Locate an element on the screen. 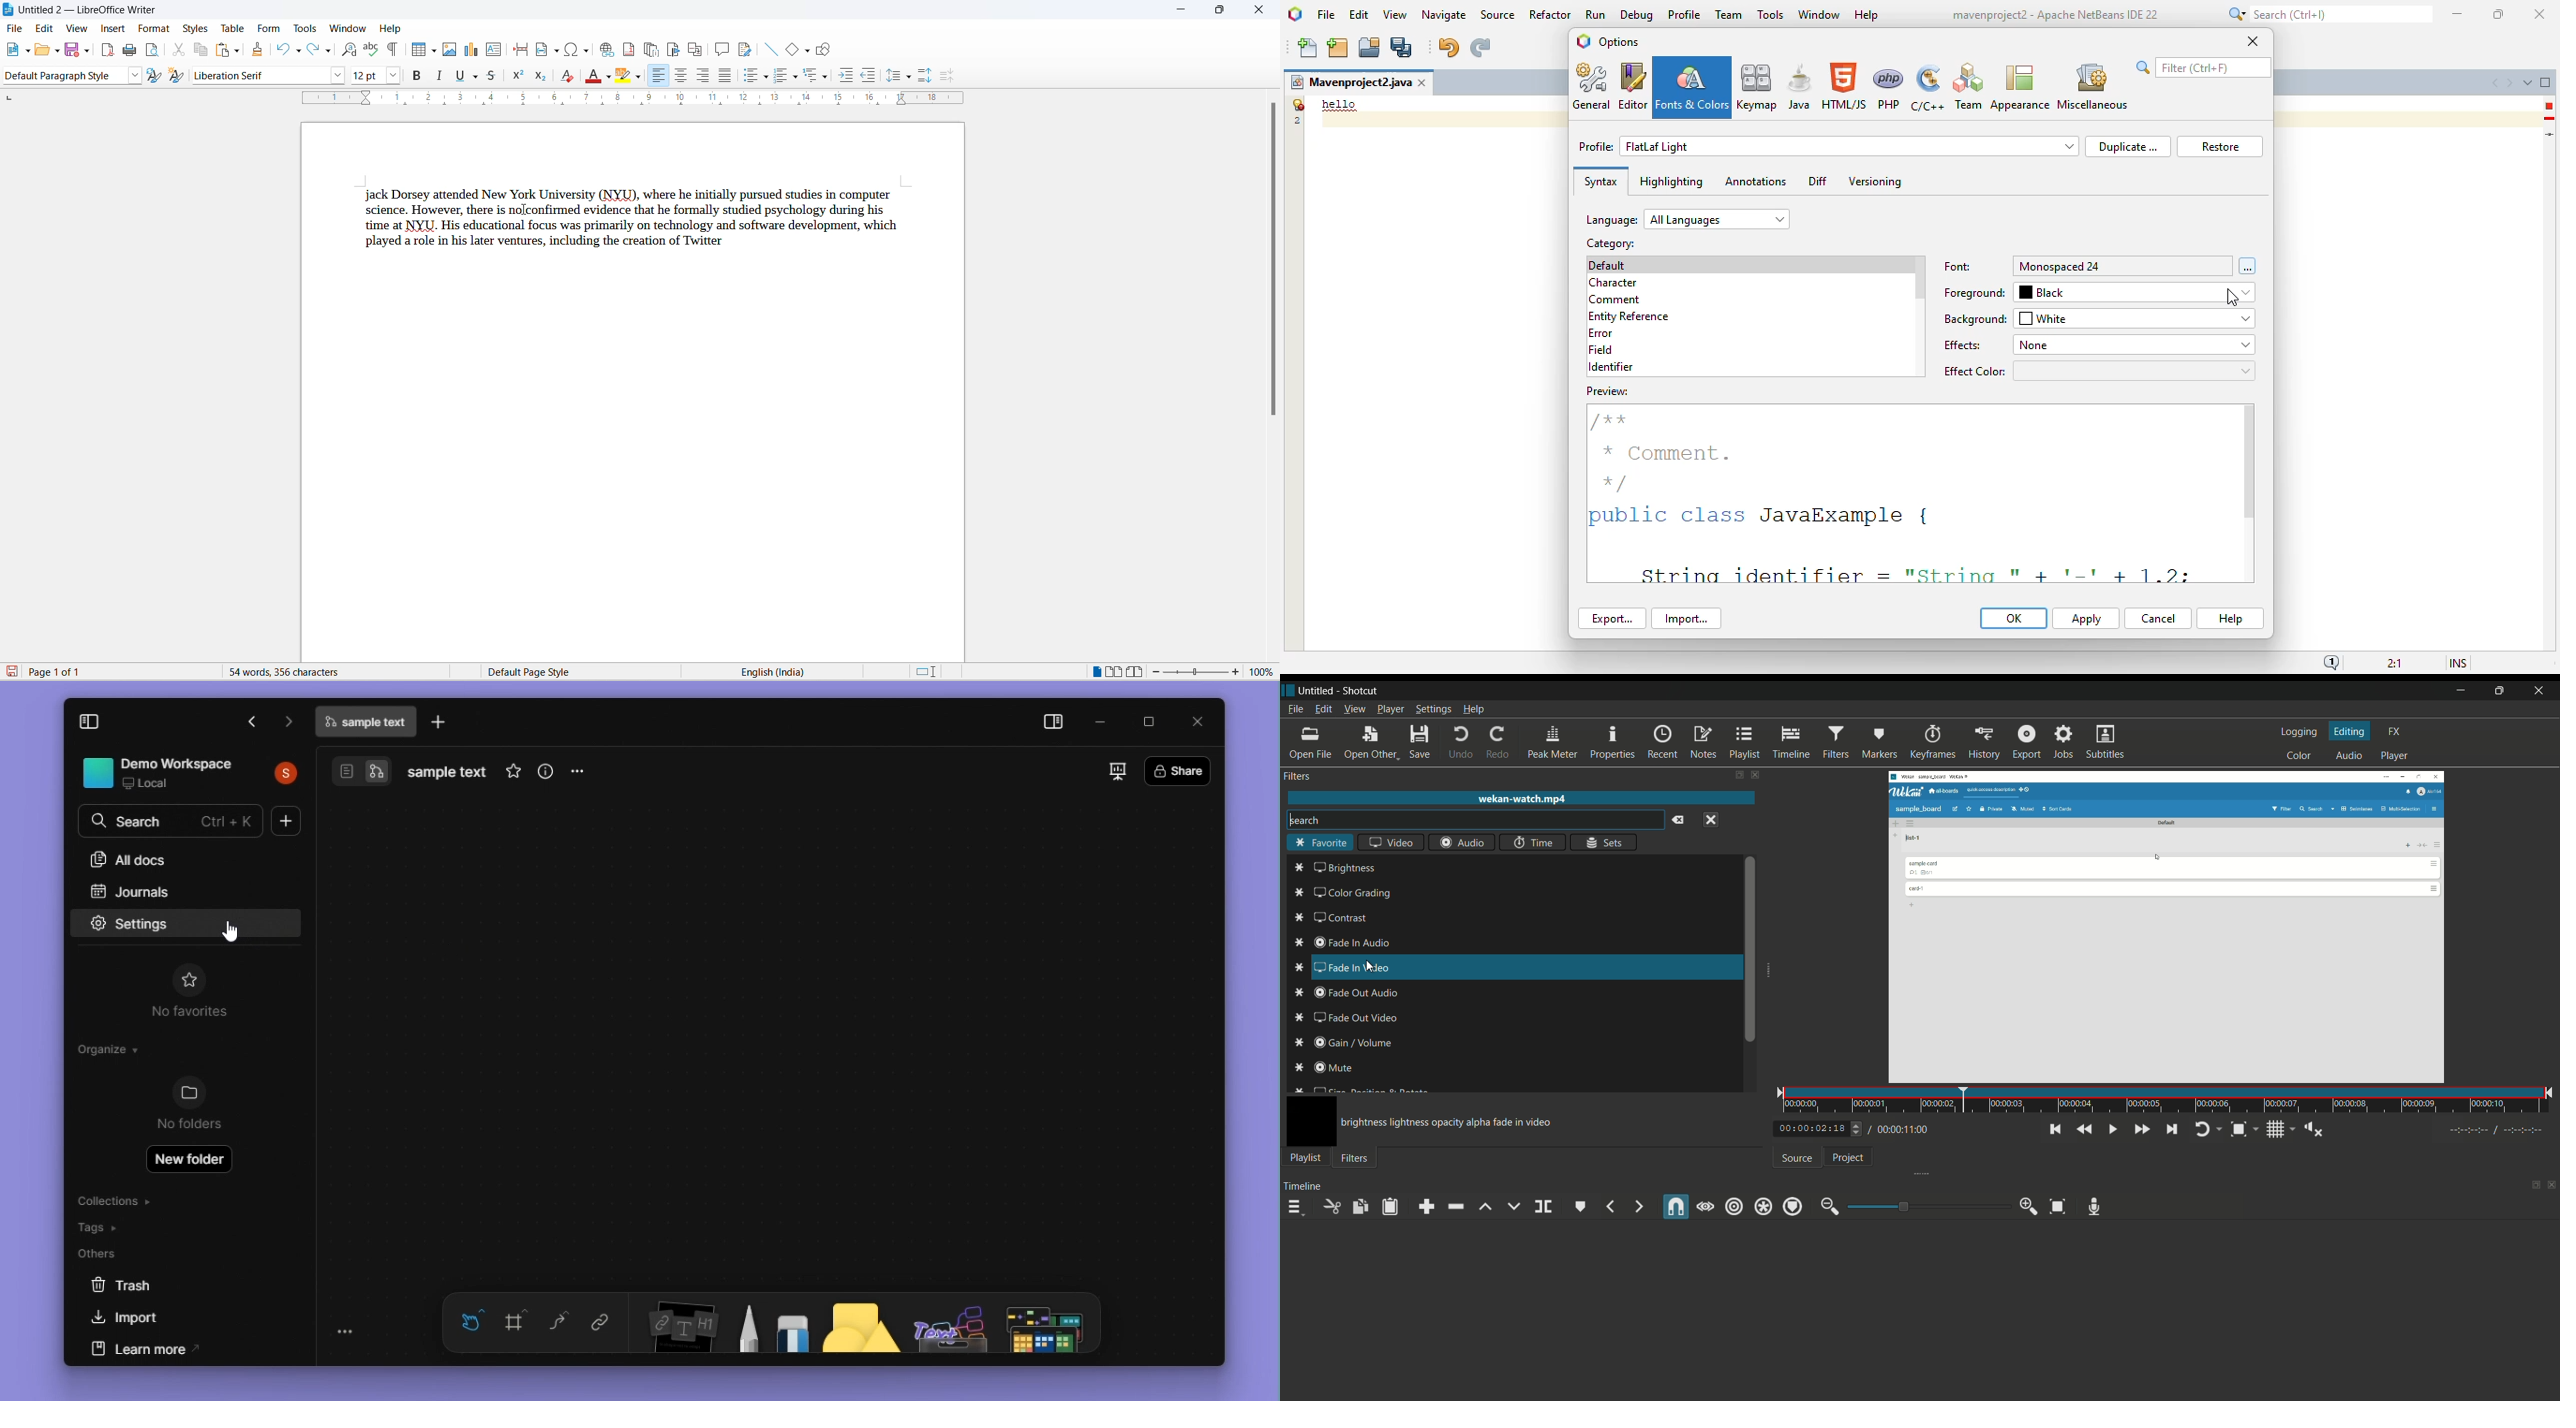 Image resolution: width=2576 pixels, height=1428 pixels. split at playhead is located at coordinates (1543, 1207).